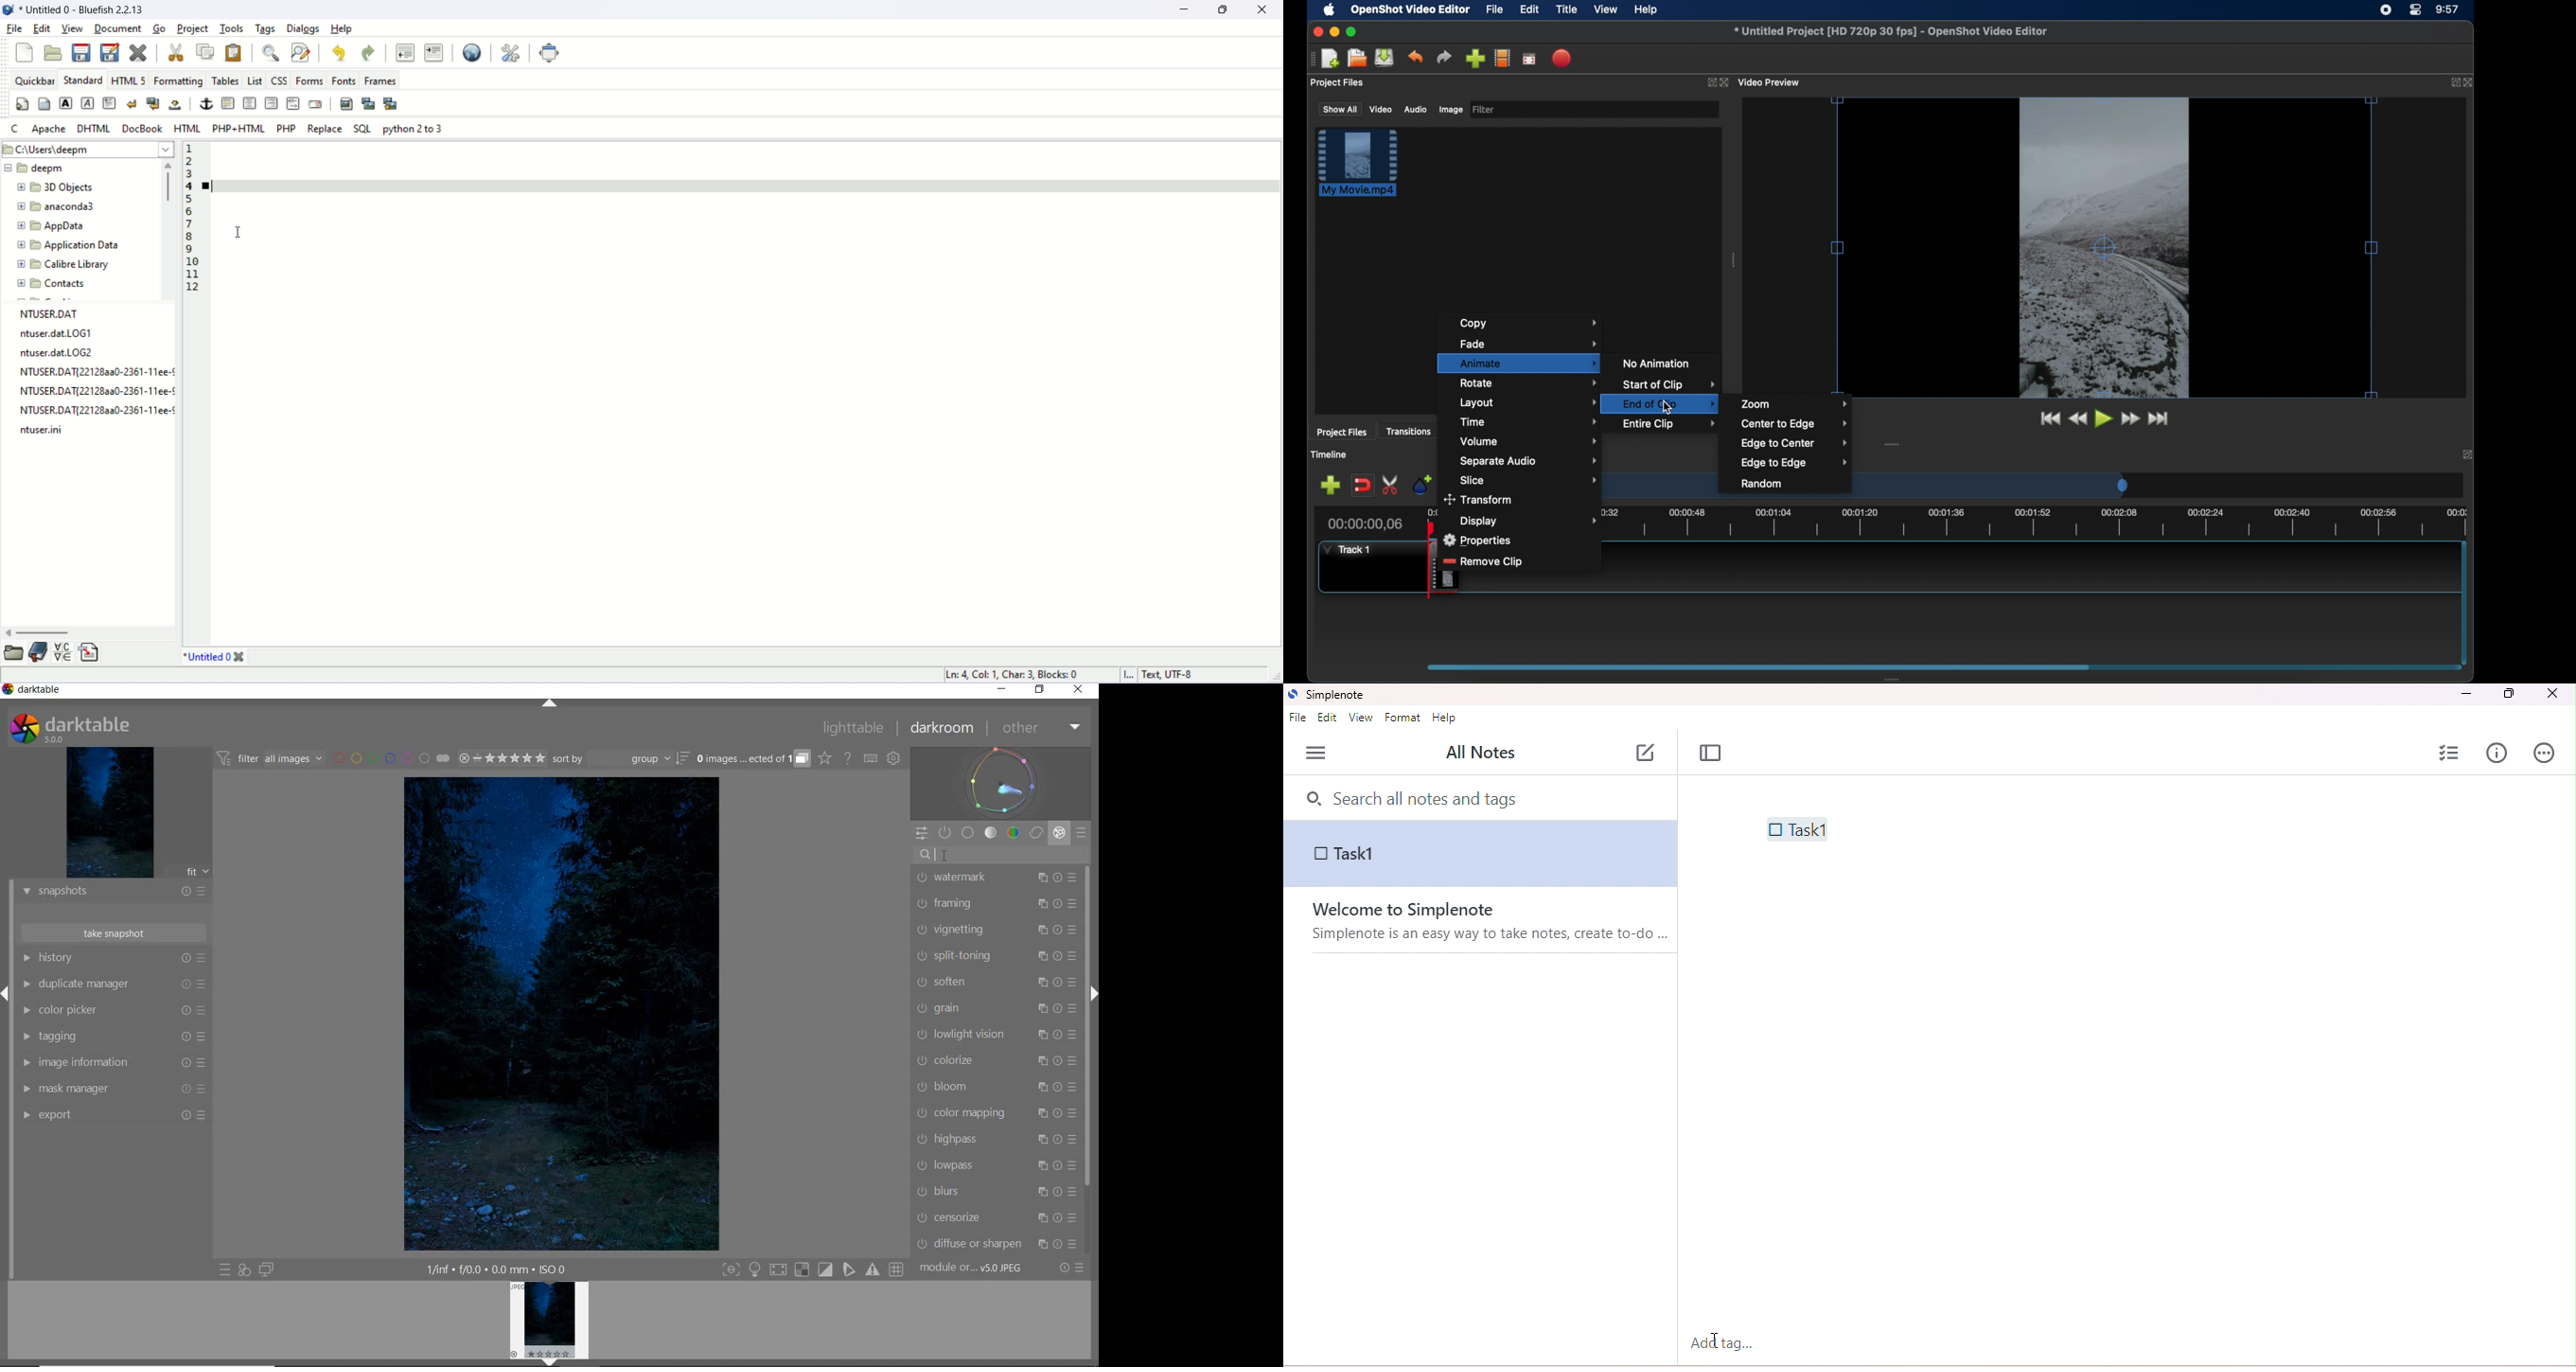  What do you see at coordinates (2104, 419) in the screenshot?
I see `play` at bounding box center [2104, 419].